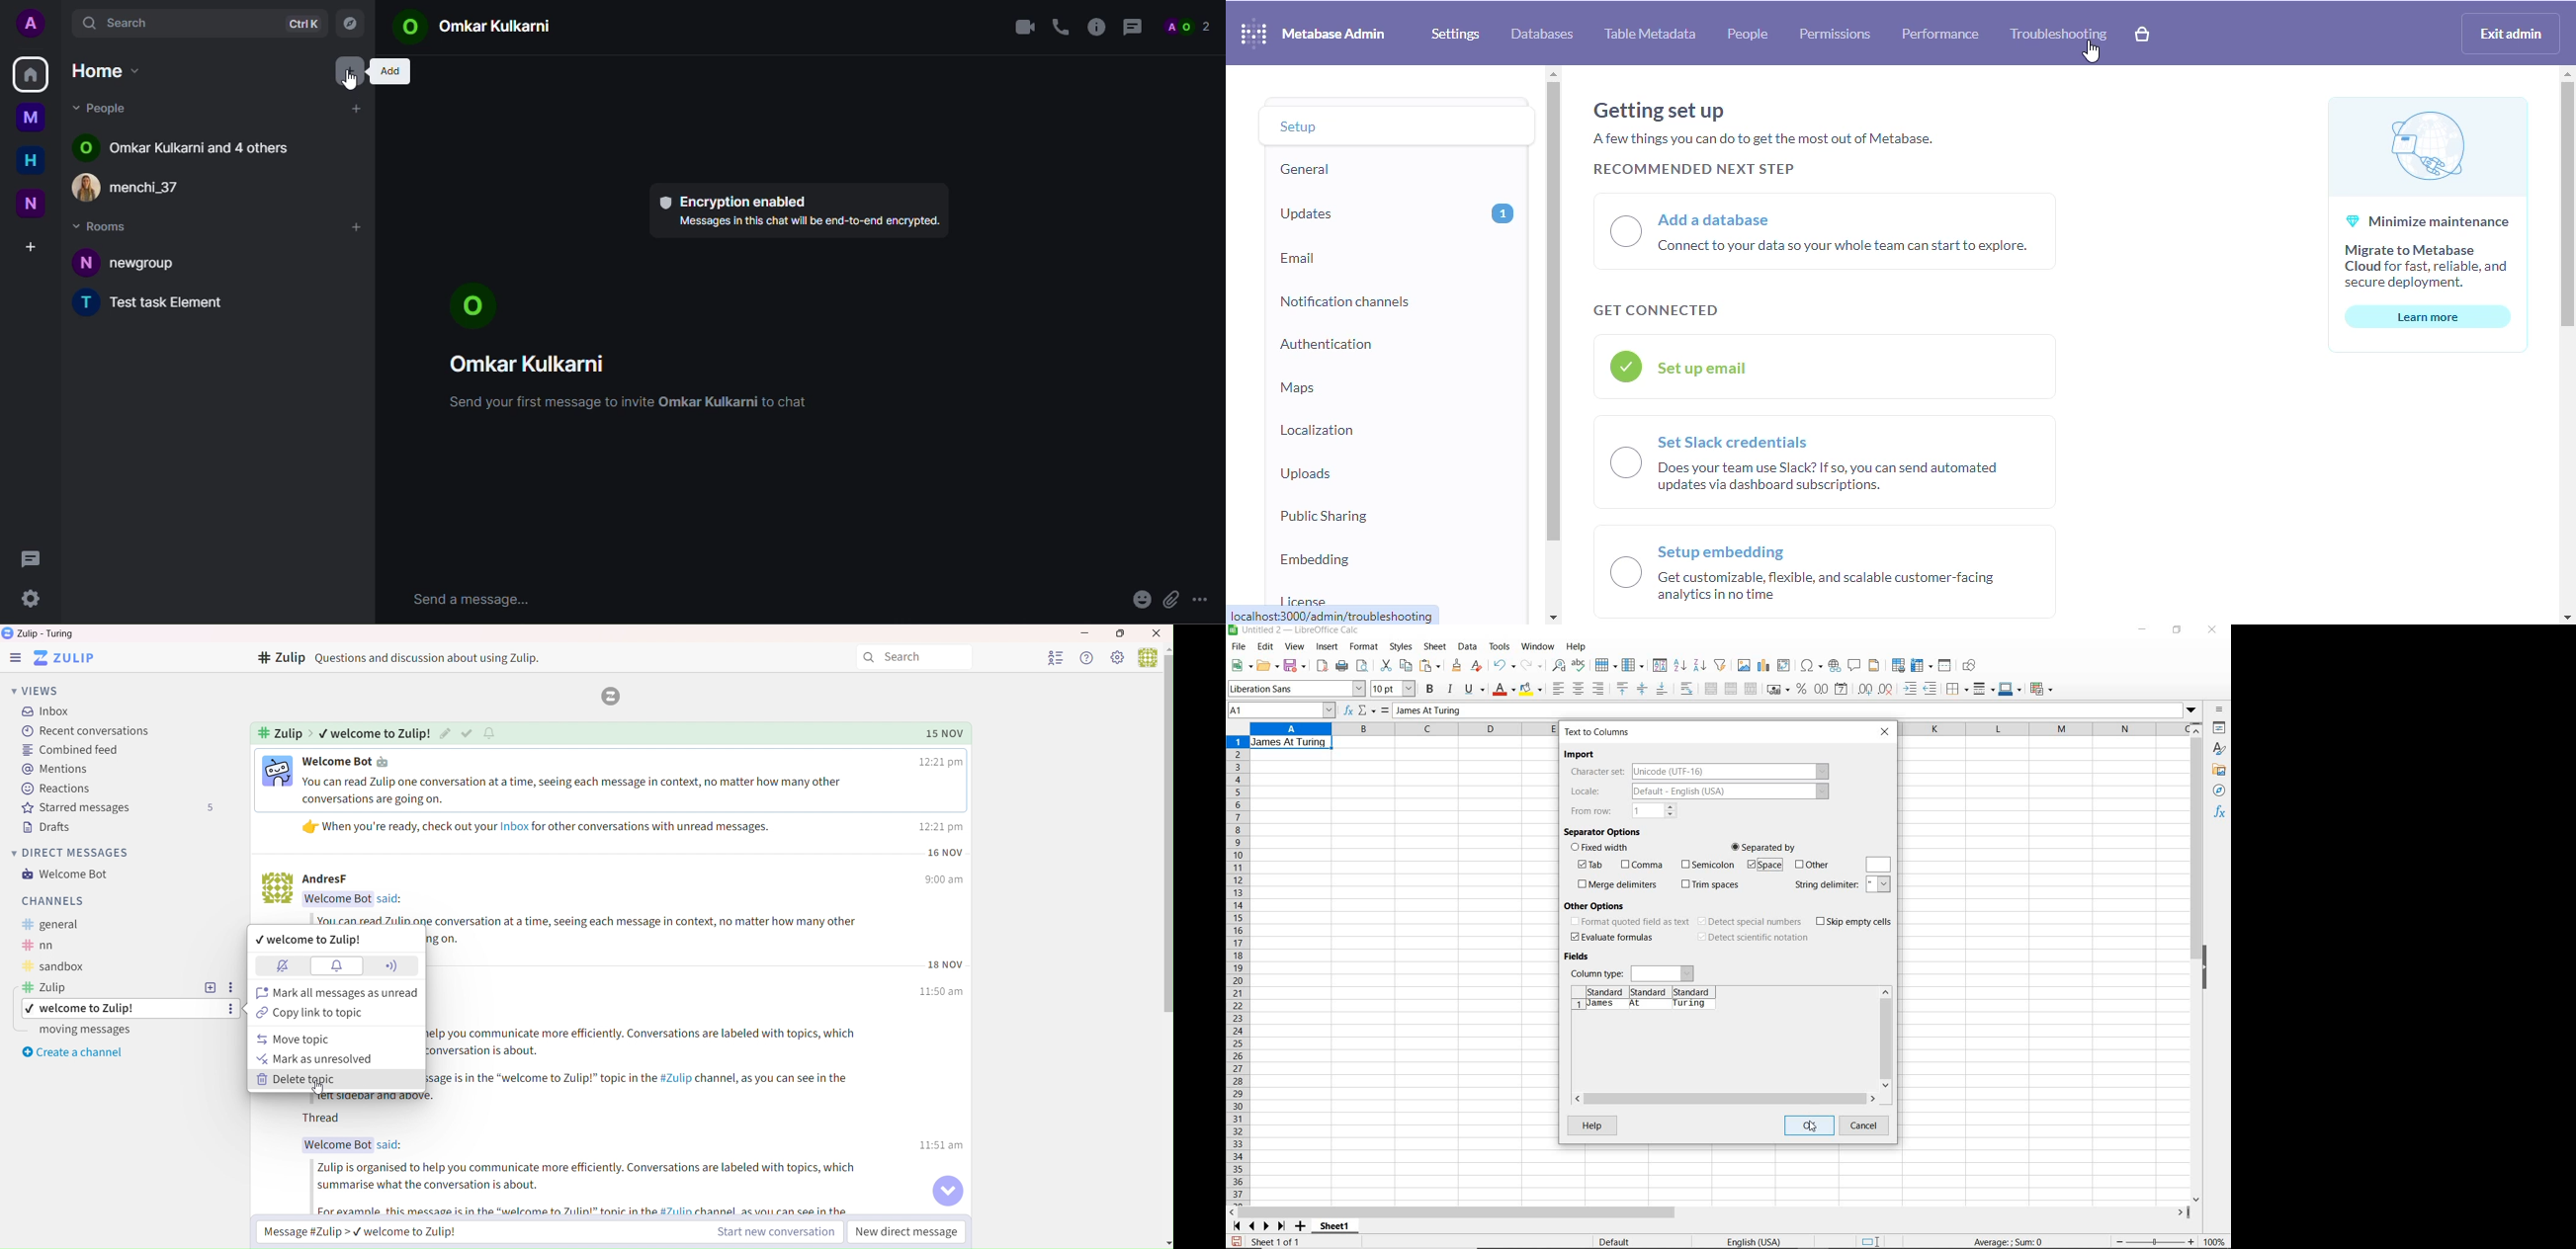  What do you see at coordinates (945, 733) in the screenshot?
I see `Time` at bounding box center [945, 733].